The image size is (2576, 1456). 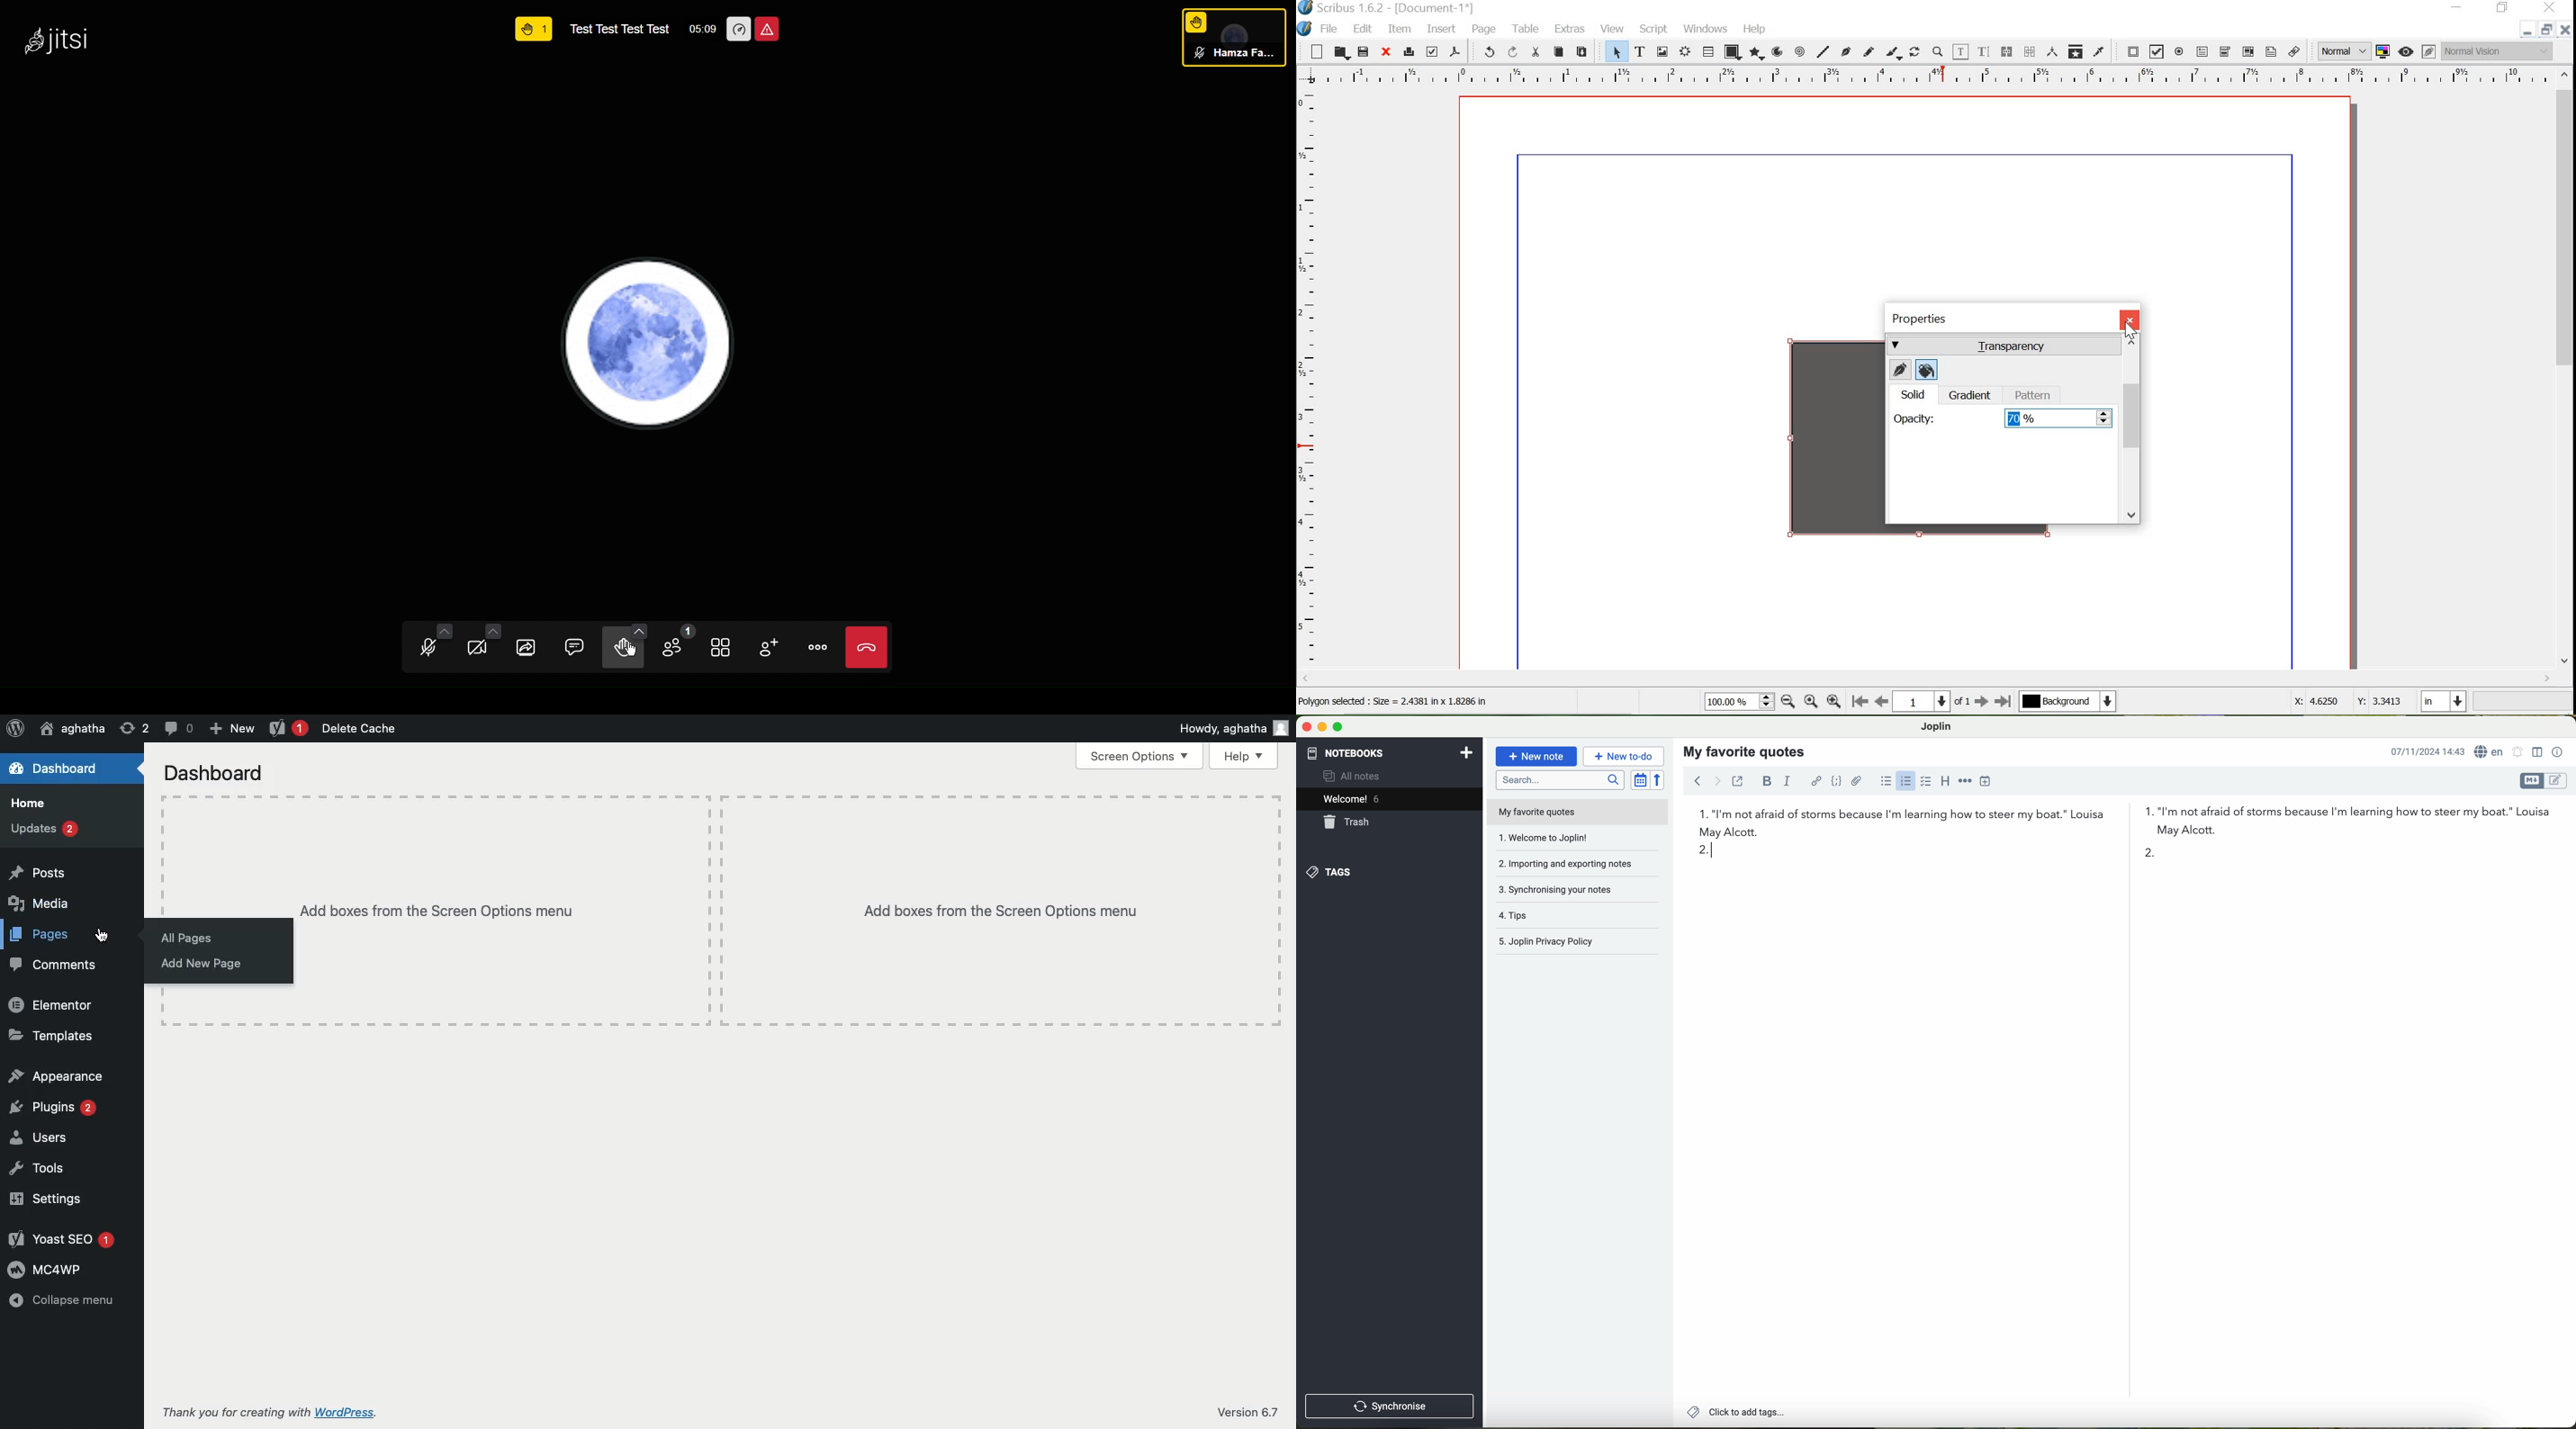 What do you see at coordinates (2490, 751) in the screenshot?
I see `language` at bounding box center [2490, 751].